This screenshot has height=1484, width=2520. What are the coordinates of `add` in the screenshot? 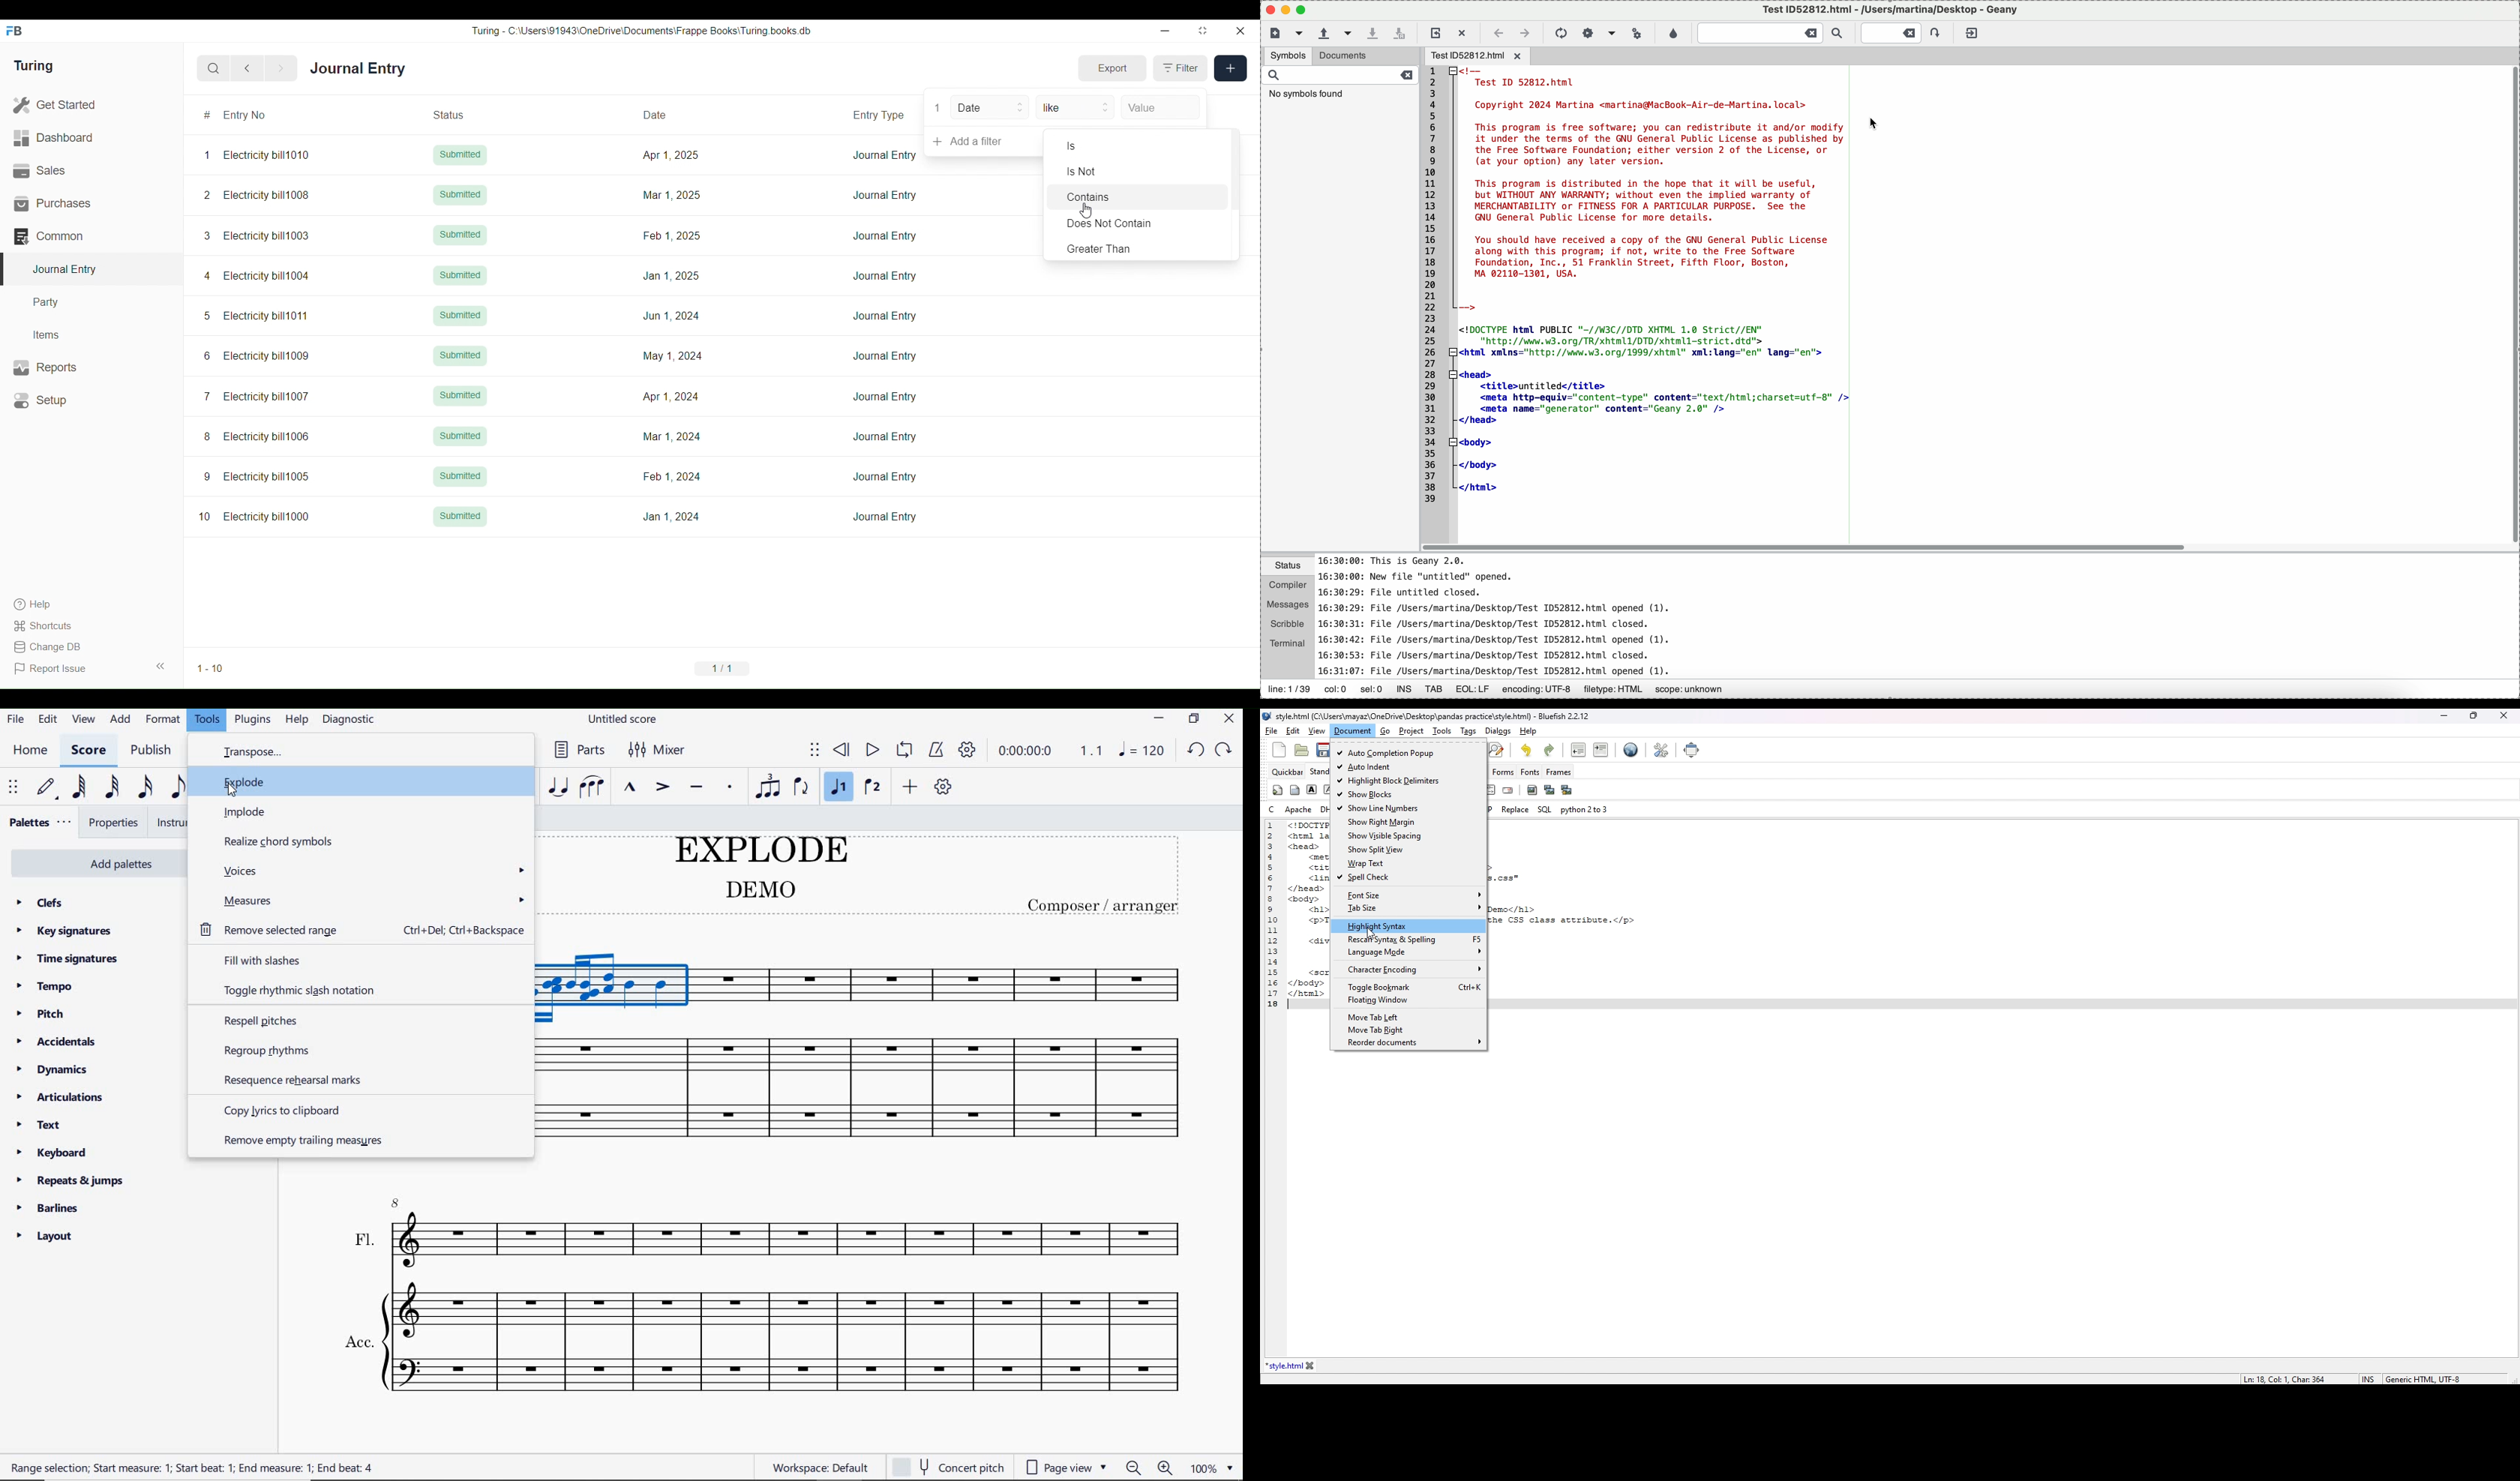 It's located at (120, 720).